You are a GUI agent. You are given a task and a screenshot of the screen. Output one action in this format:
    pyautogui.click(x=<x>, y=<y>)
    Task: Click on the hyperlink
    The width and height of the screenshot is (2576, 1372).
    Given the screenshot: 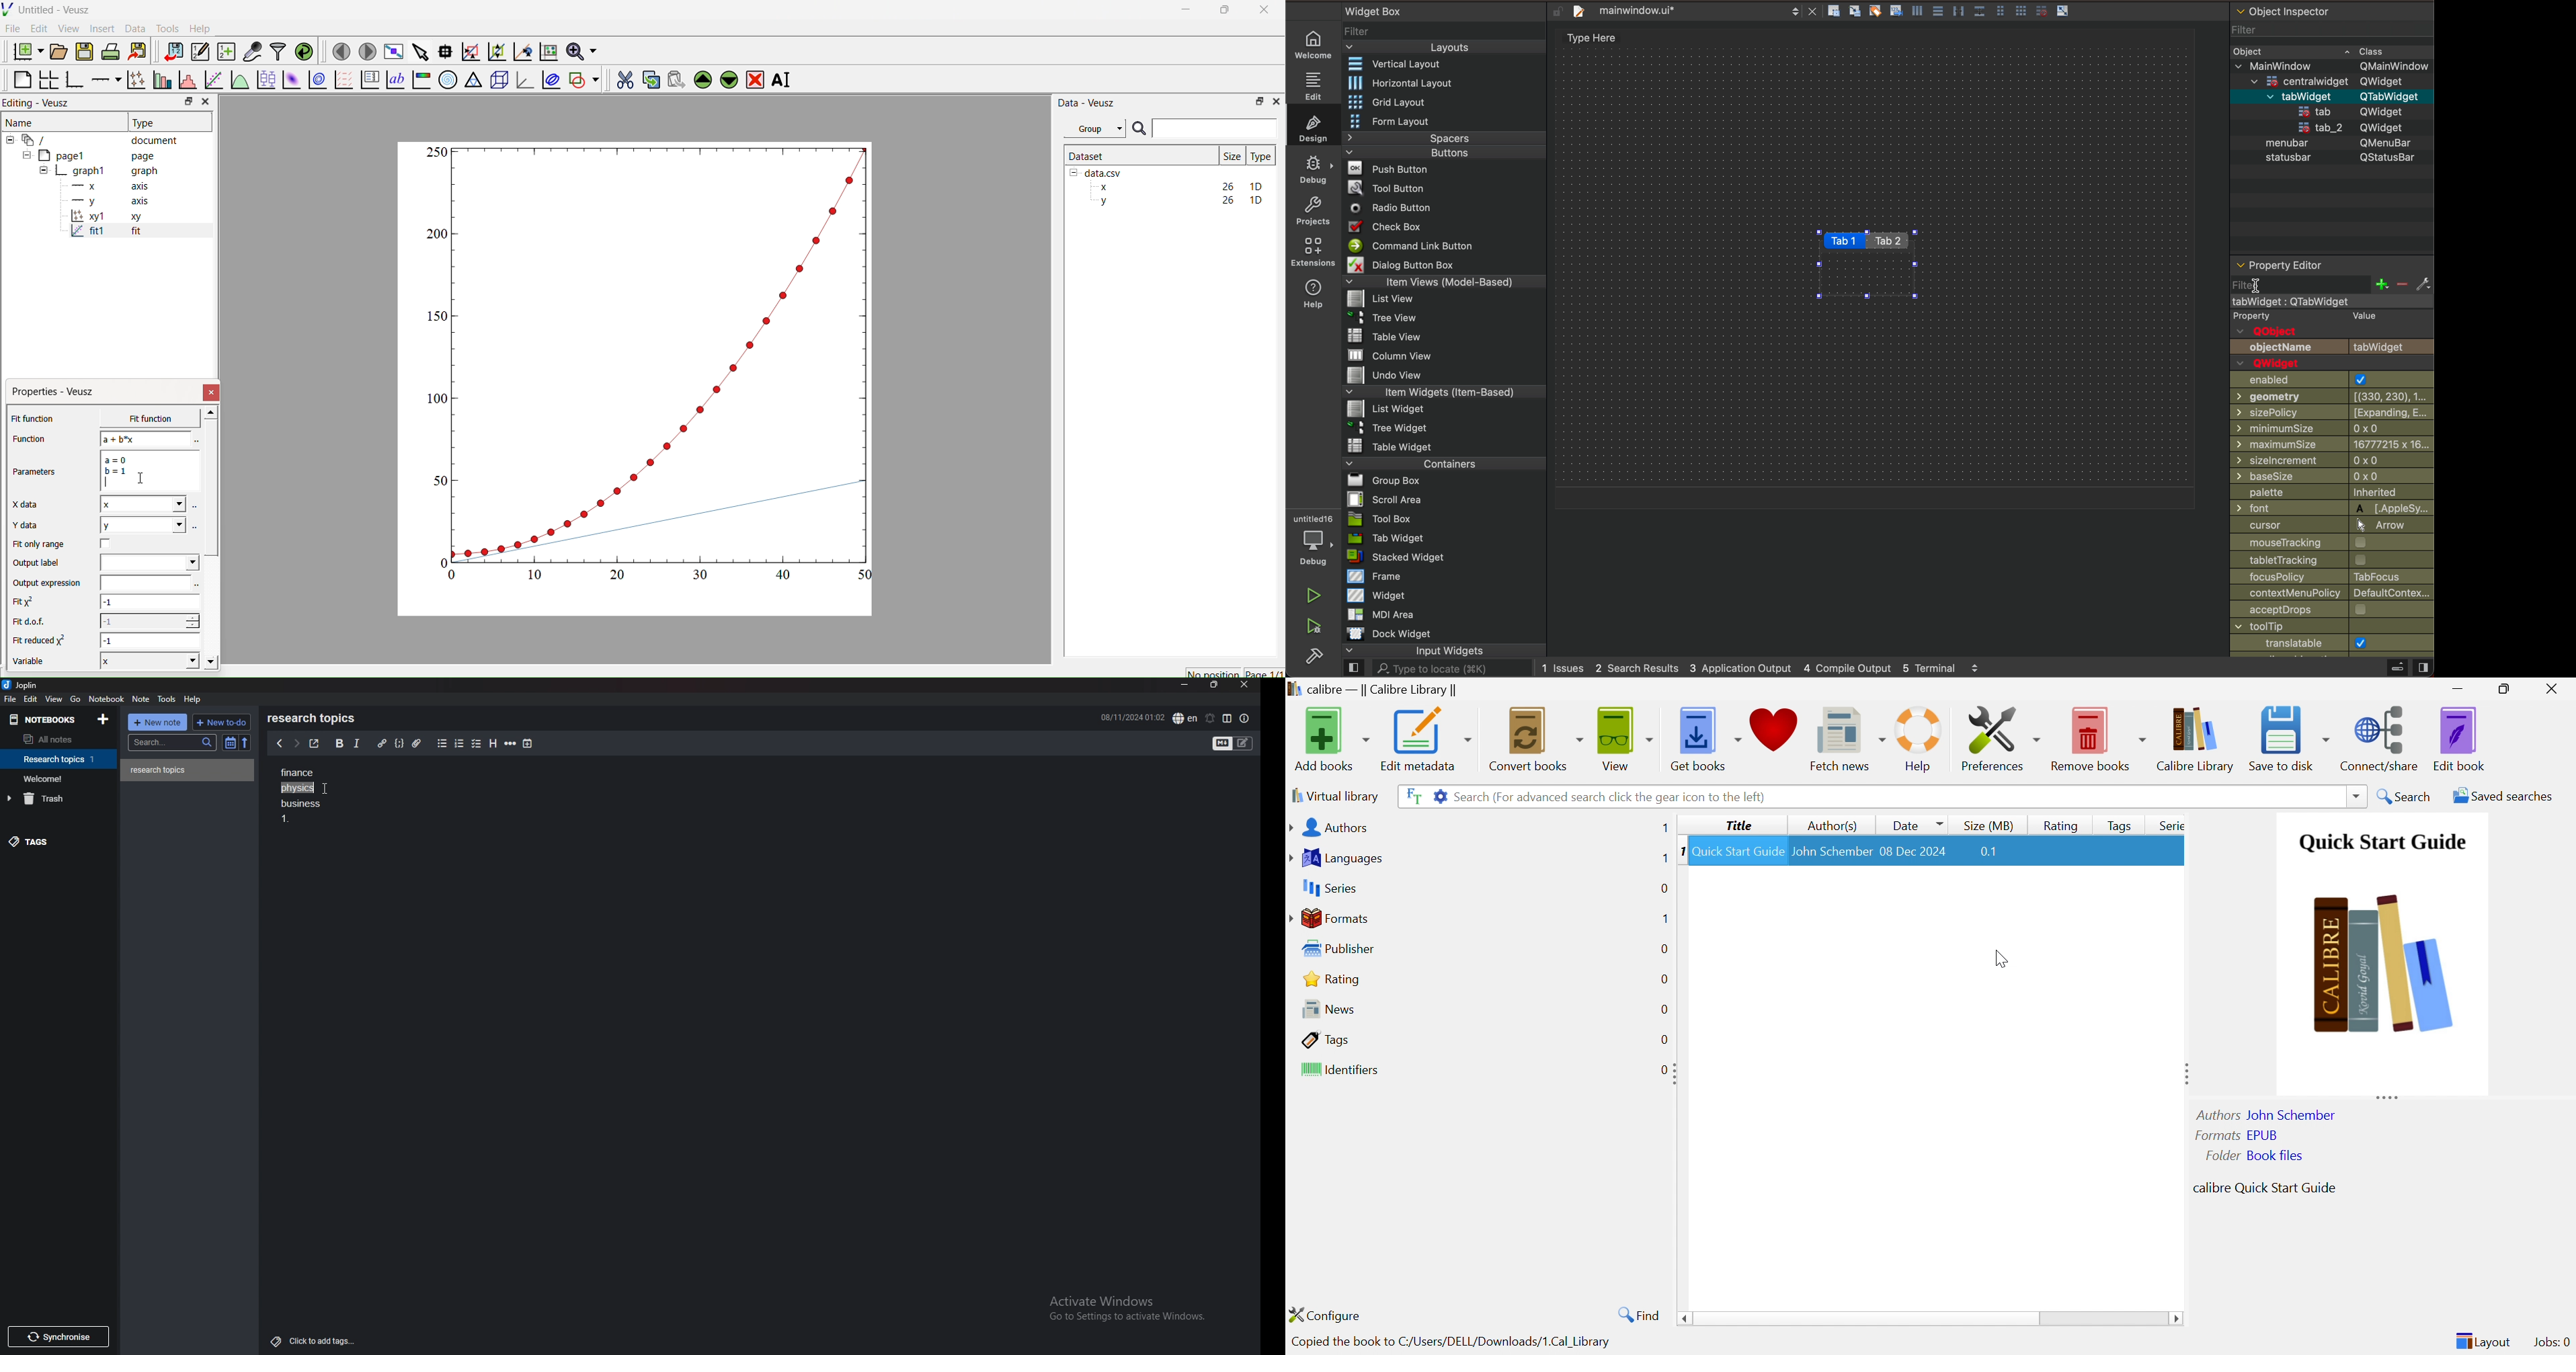 What is the action you would take?
    pyautogui.click(x=381, y=744)
    